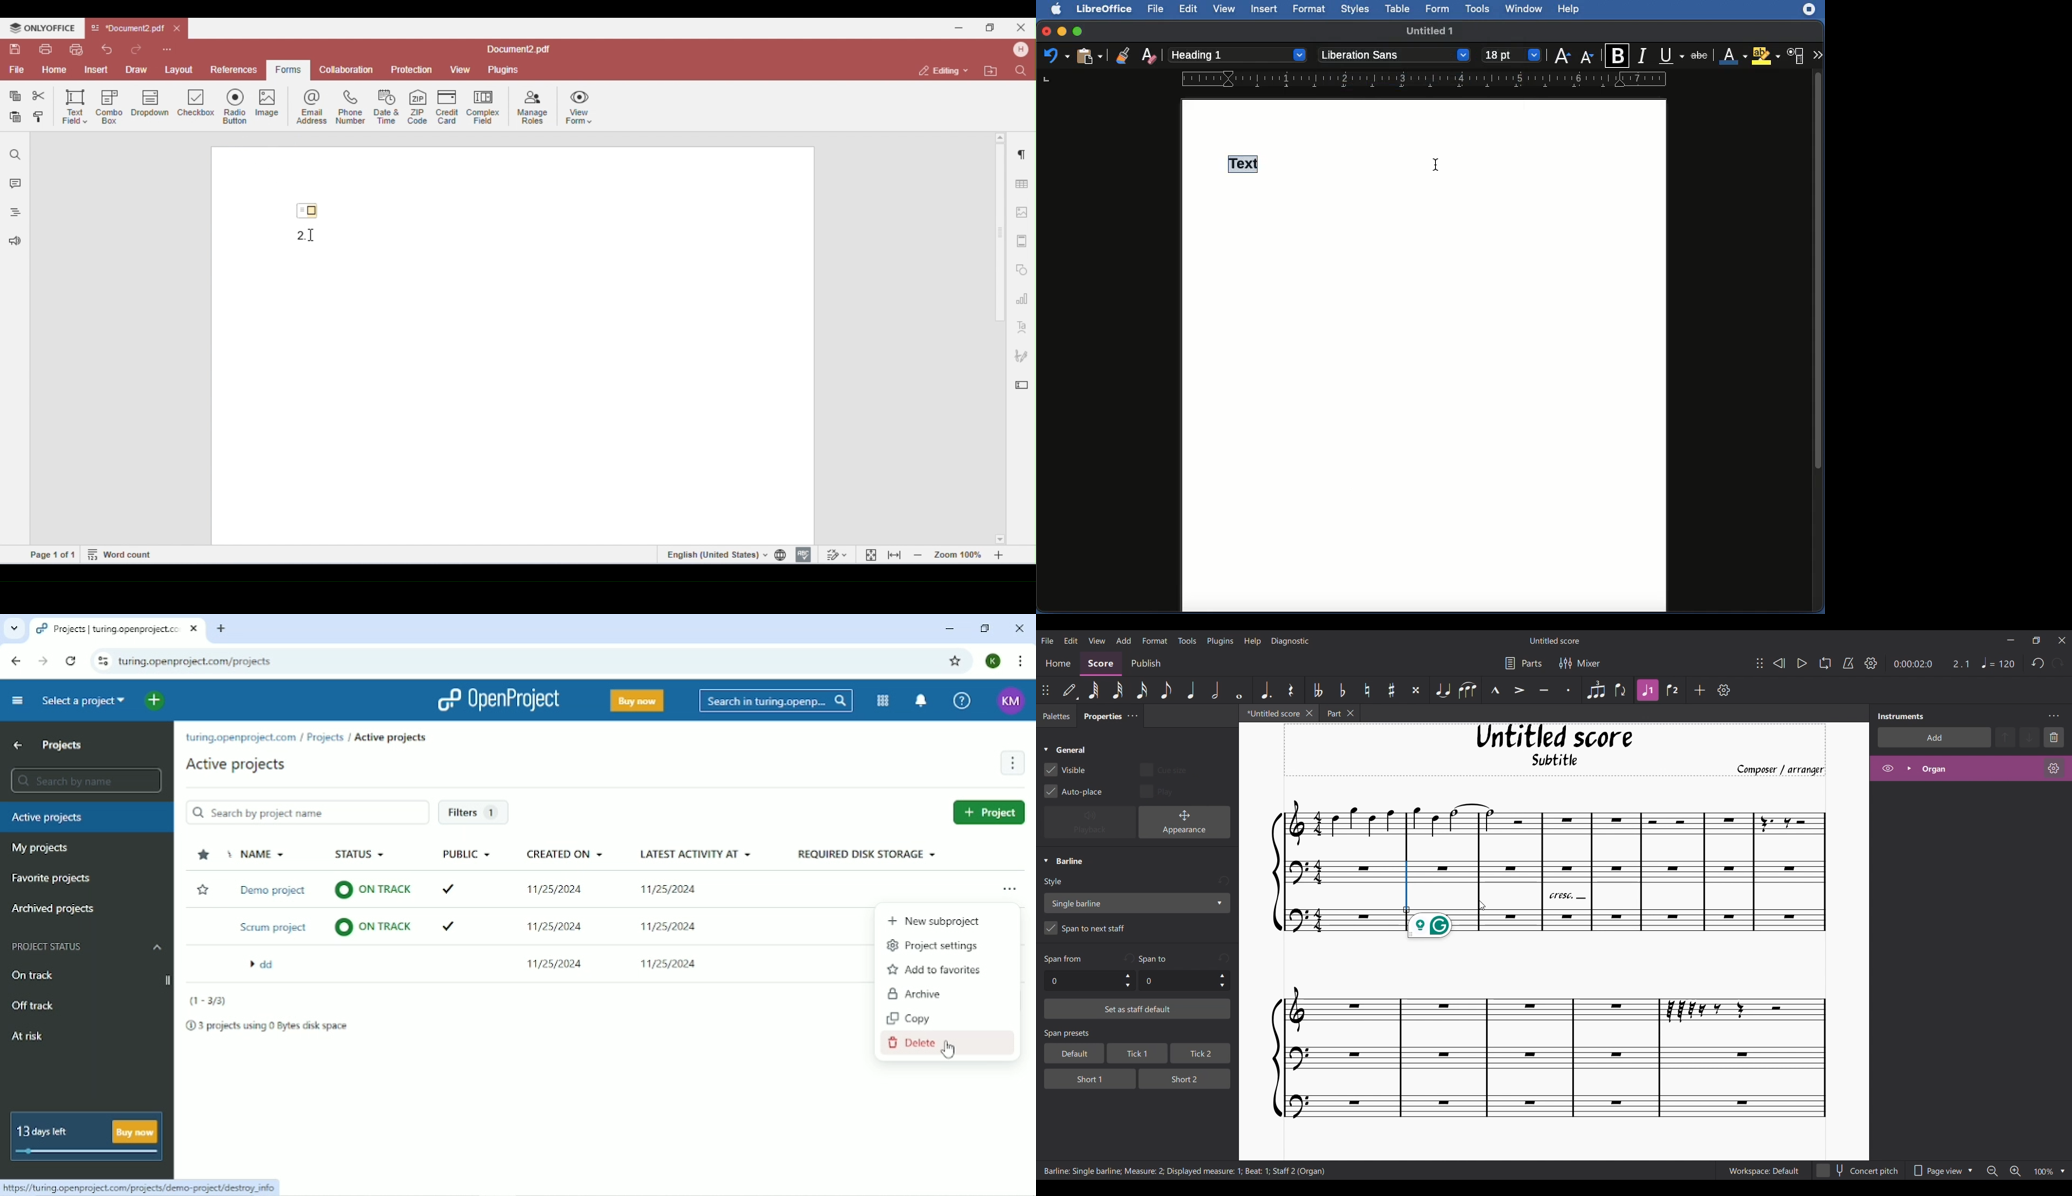  I want to click on Tools menu, so click(1187, 640).